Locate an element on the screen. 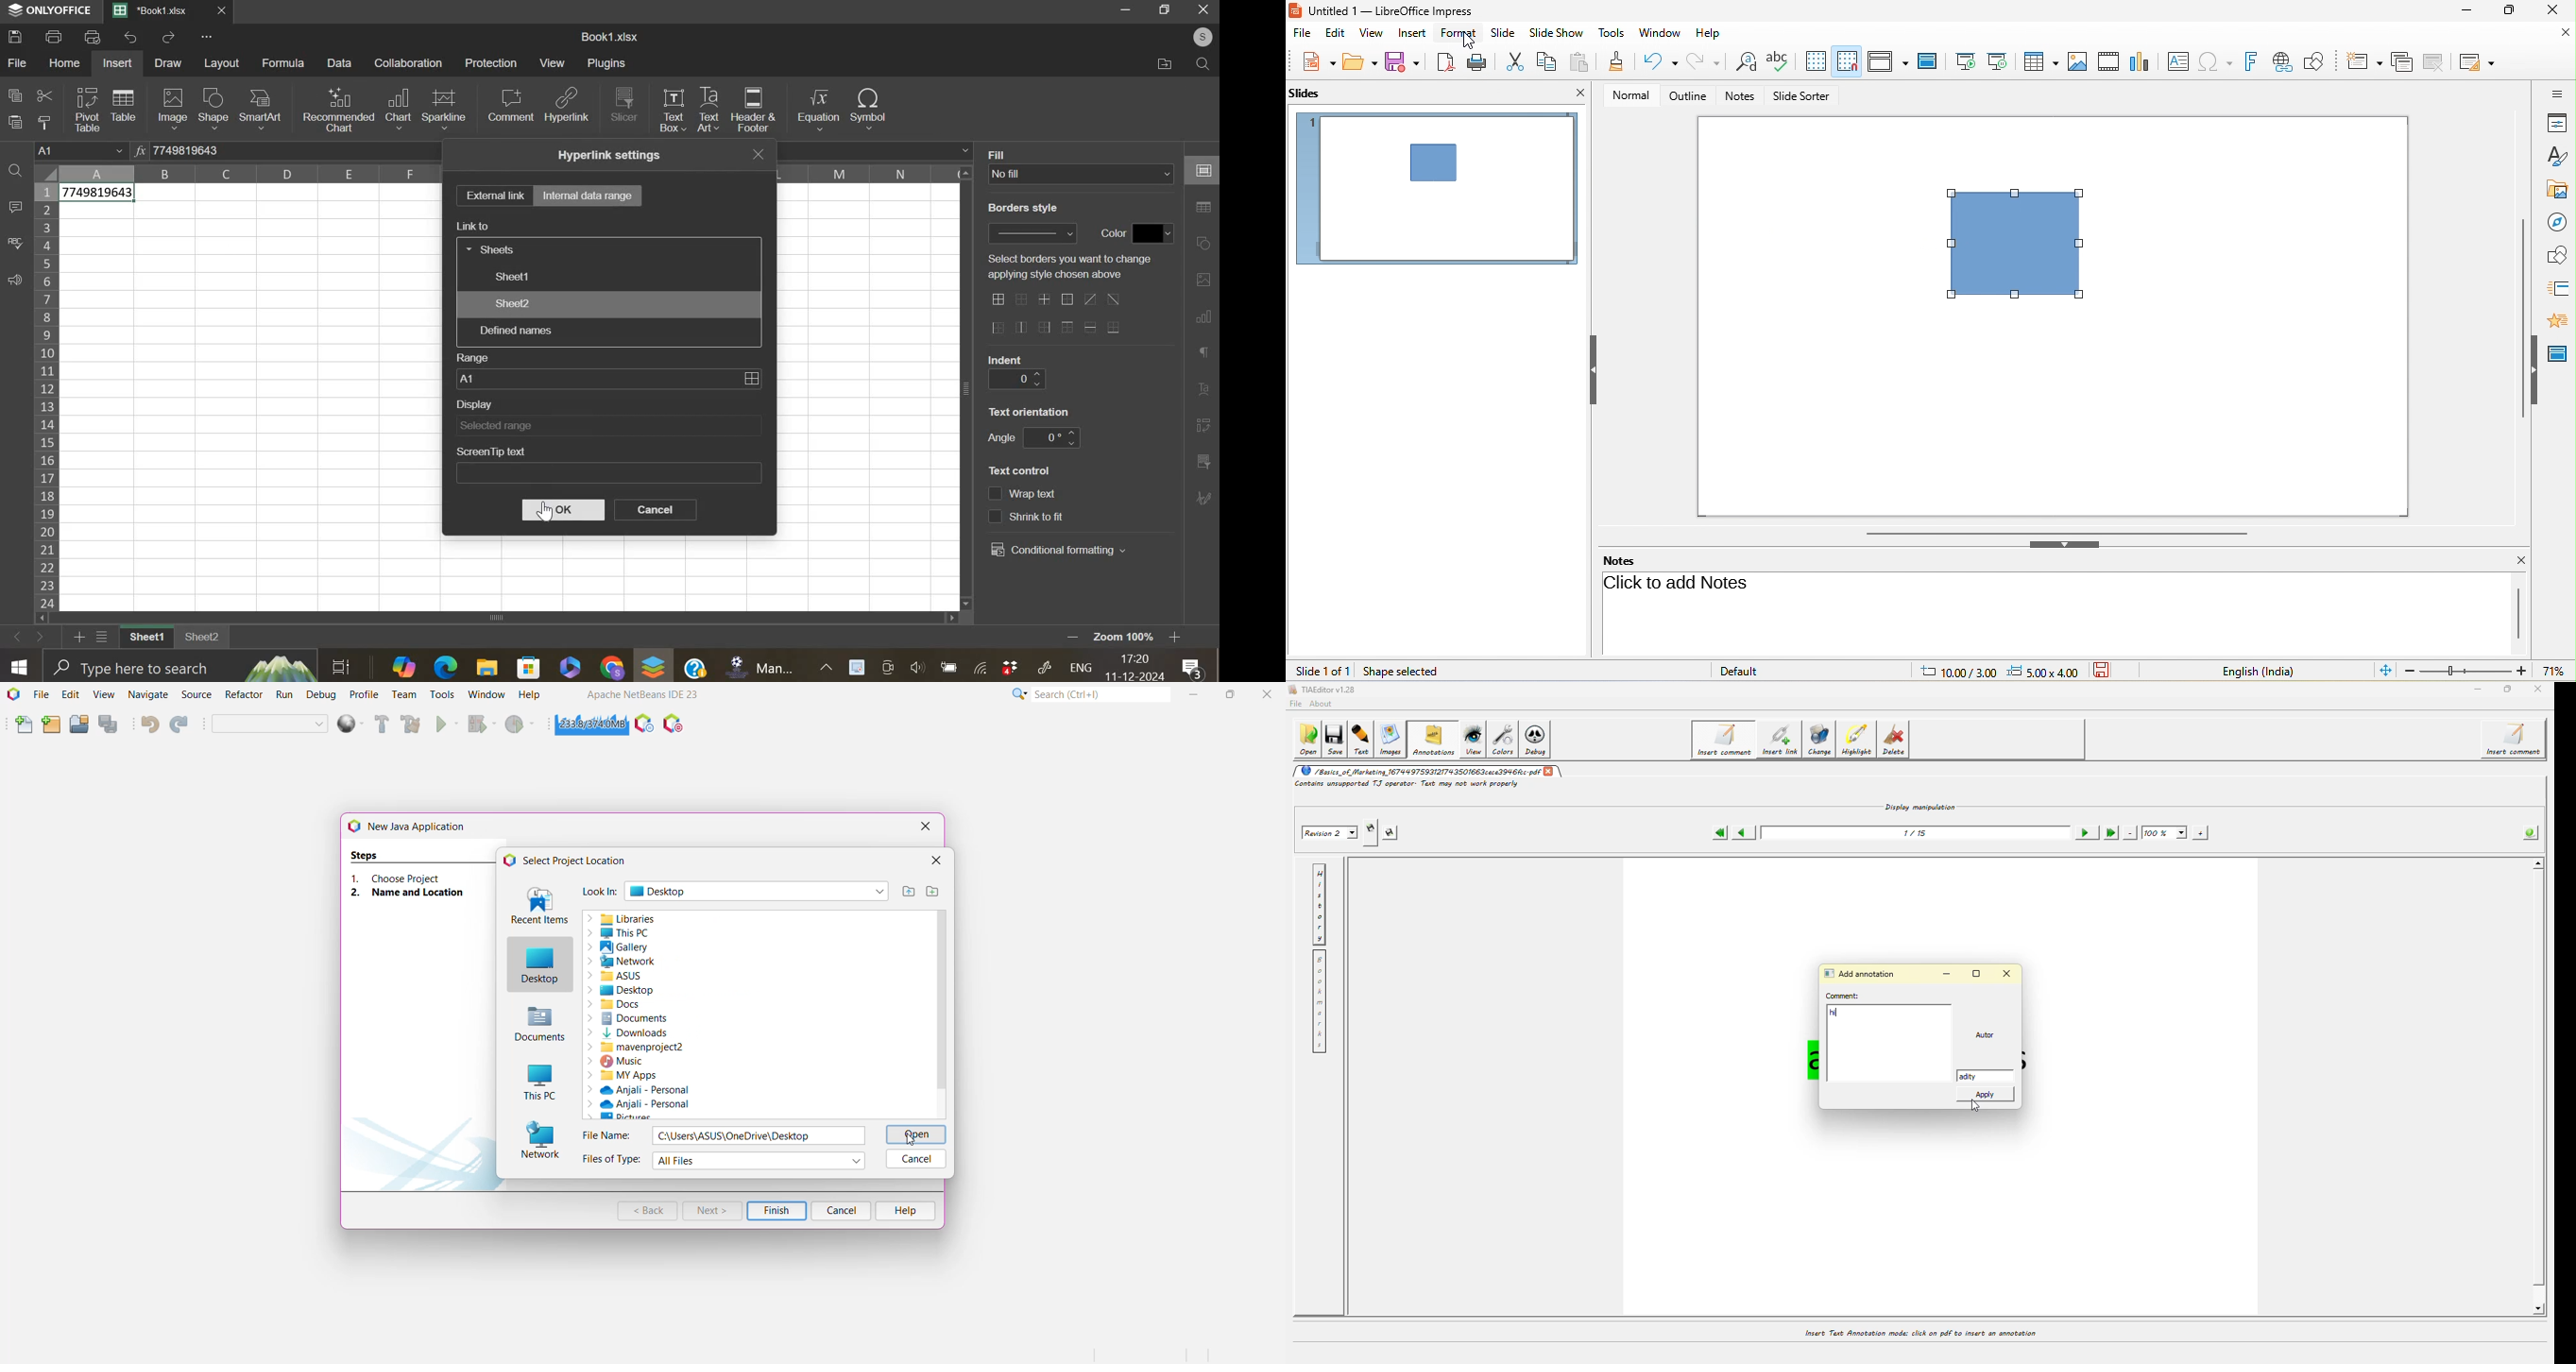 This screenshot has width=2576, height=1372. row is located at coordinates (45, 396).